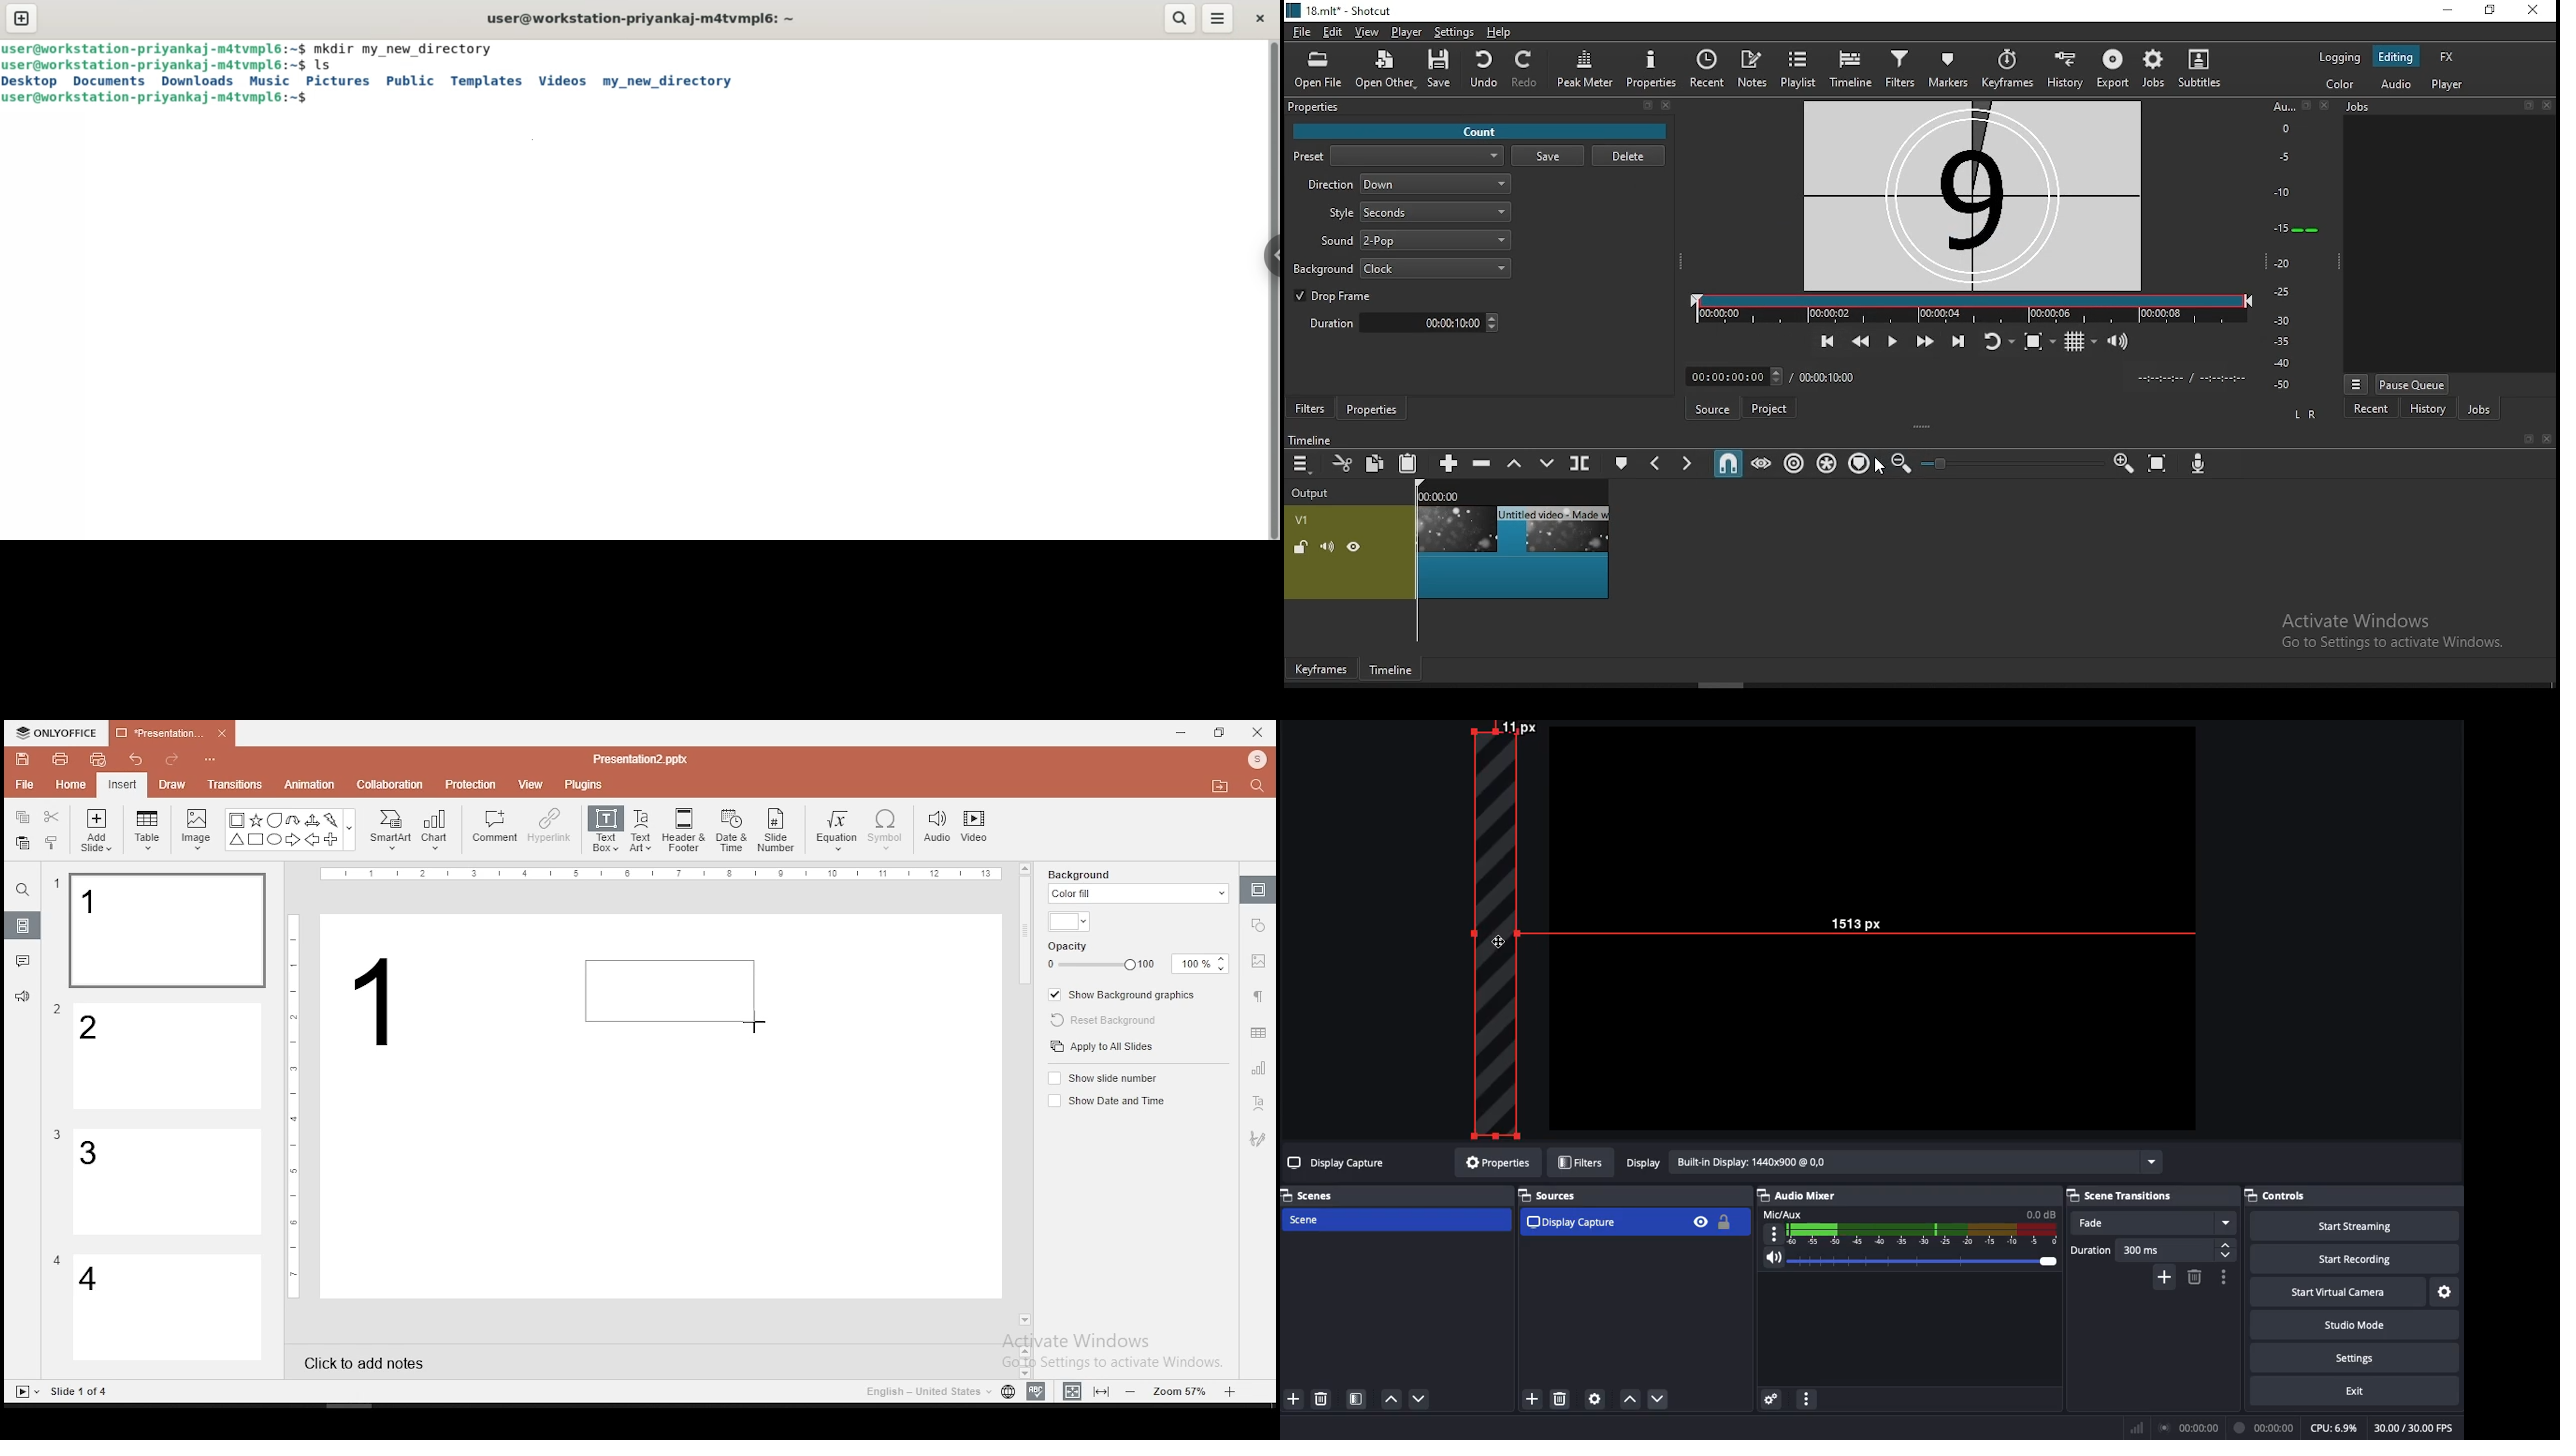  Describe the element at coordinates (308, 786) in the screenshot. I see `animation` at that location.